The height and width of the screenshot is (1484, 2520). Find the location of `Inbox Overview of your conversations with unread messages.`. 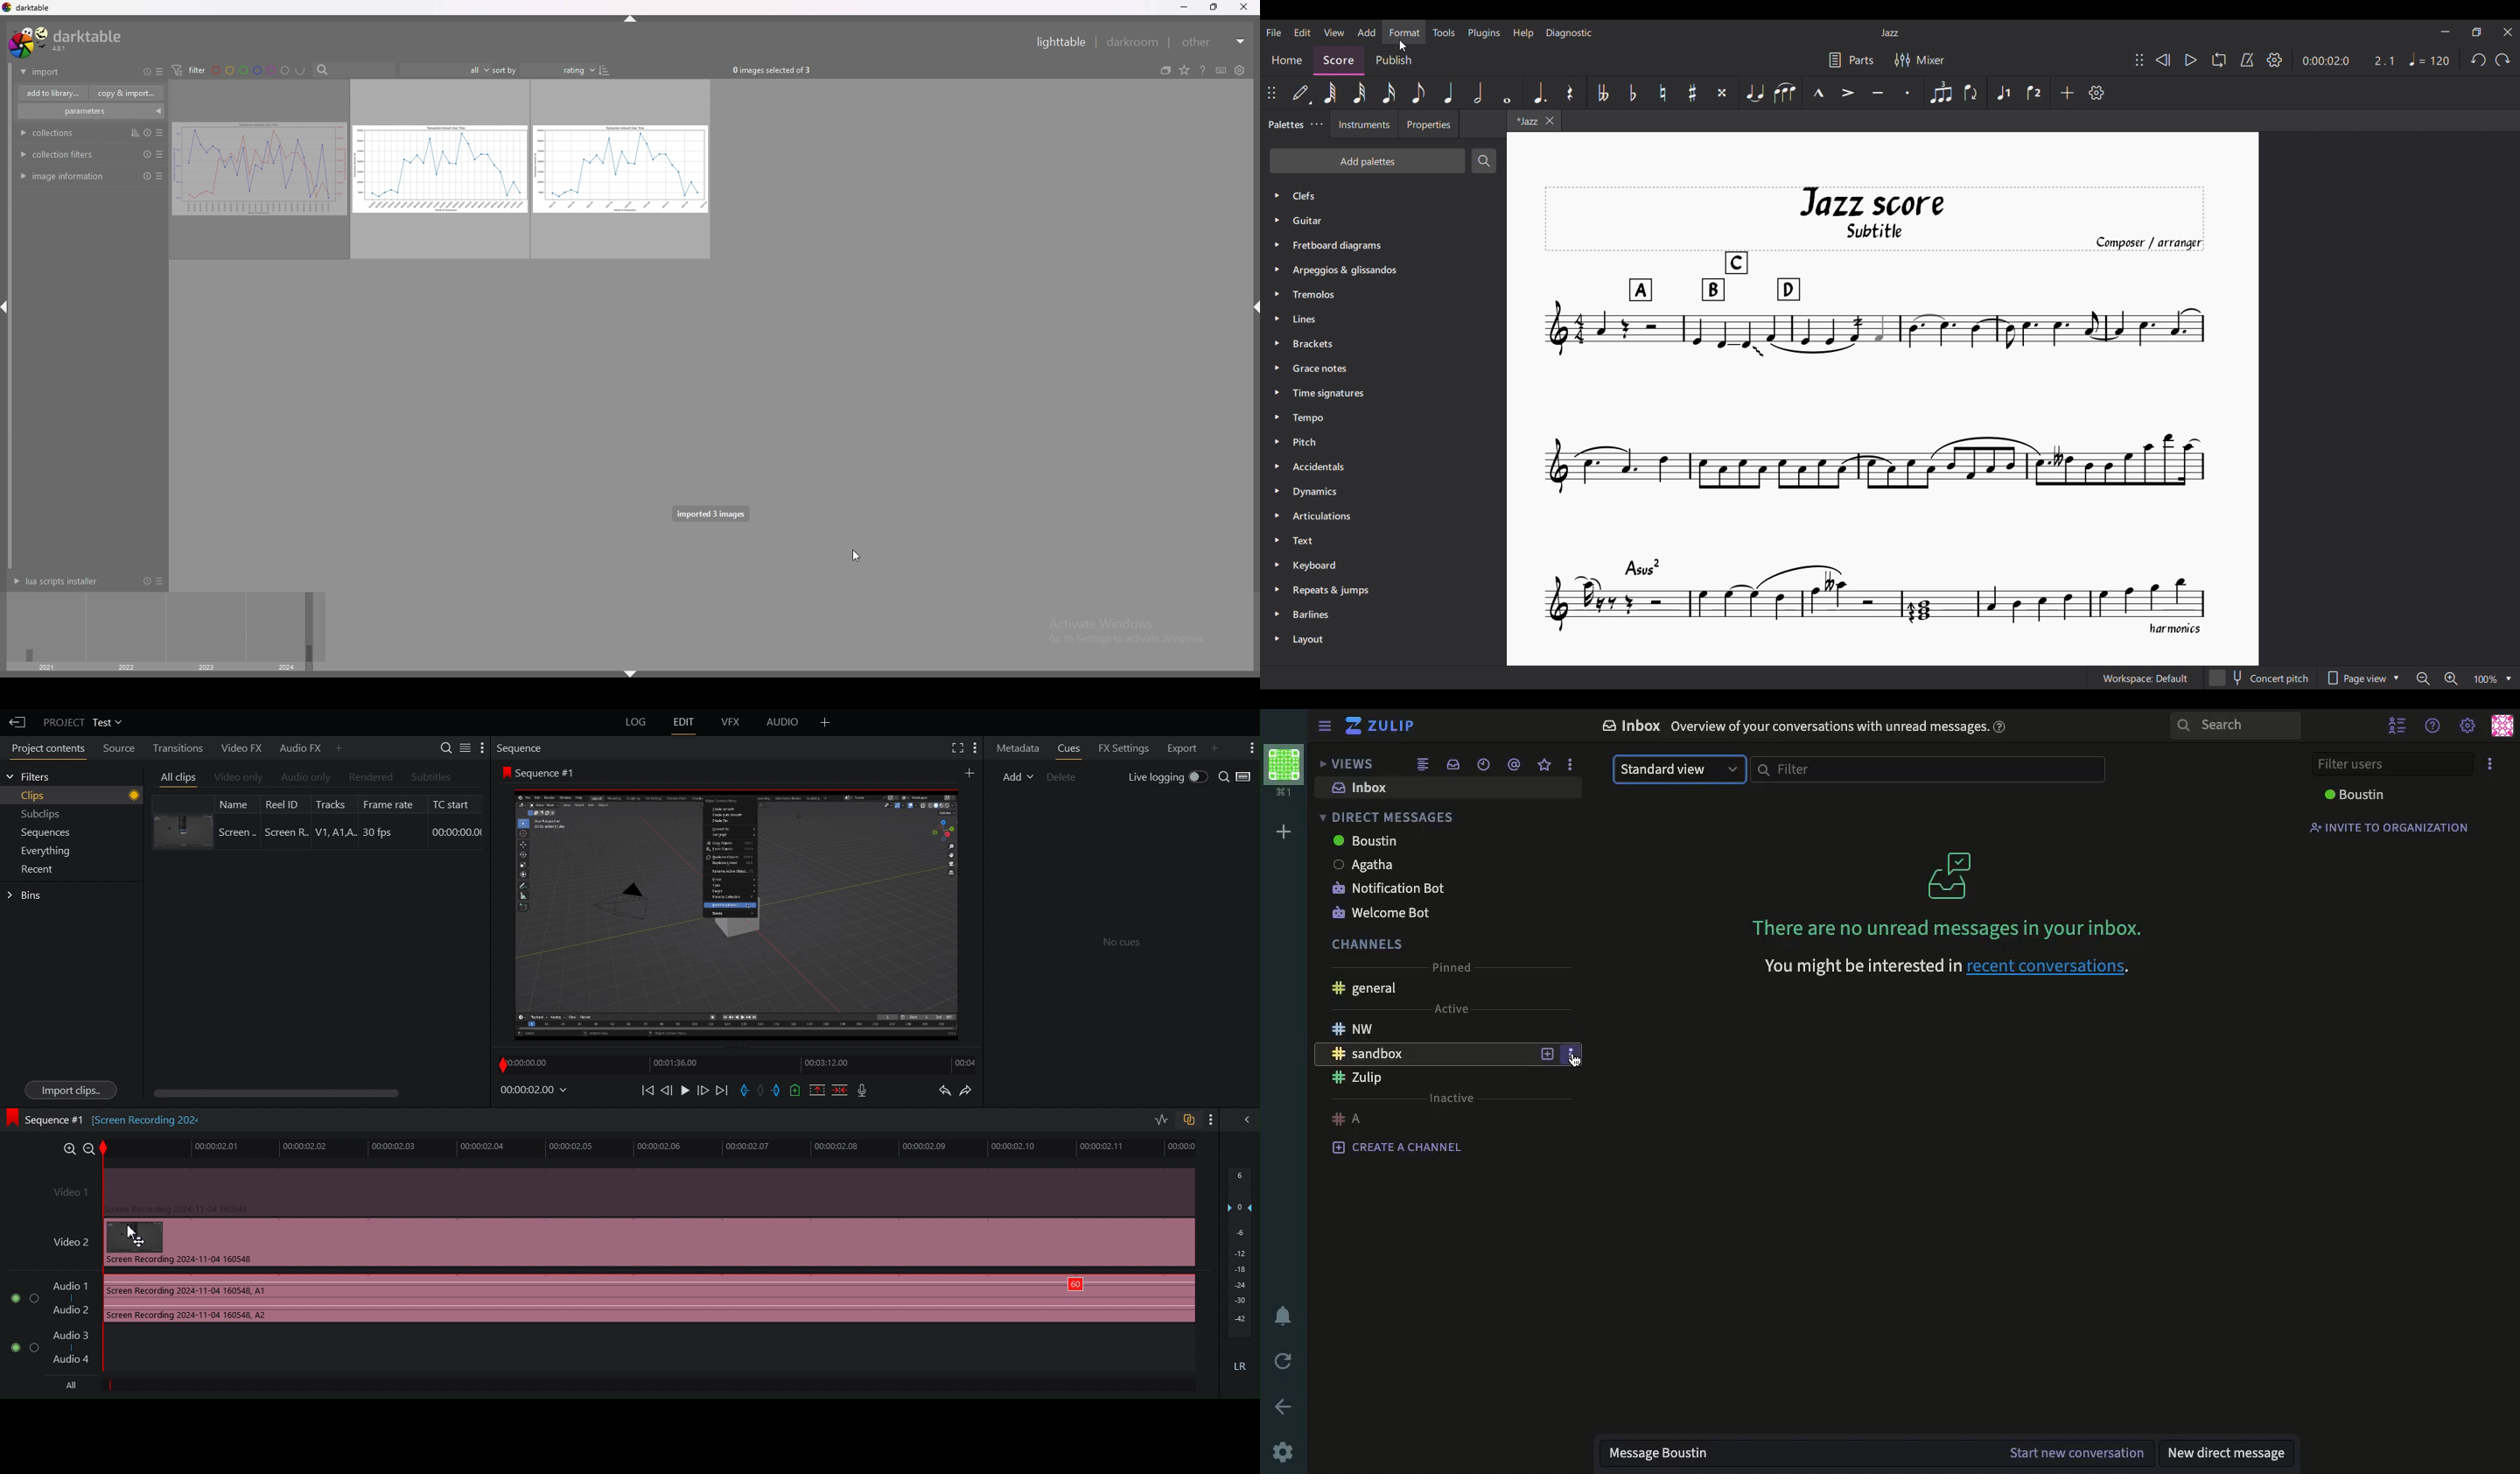

Inbox Overview of your conversations with unread messages. is located at coordinates (1808, 728).